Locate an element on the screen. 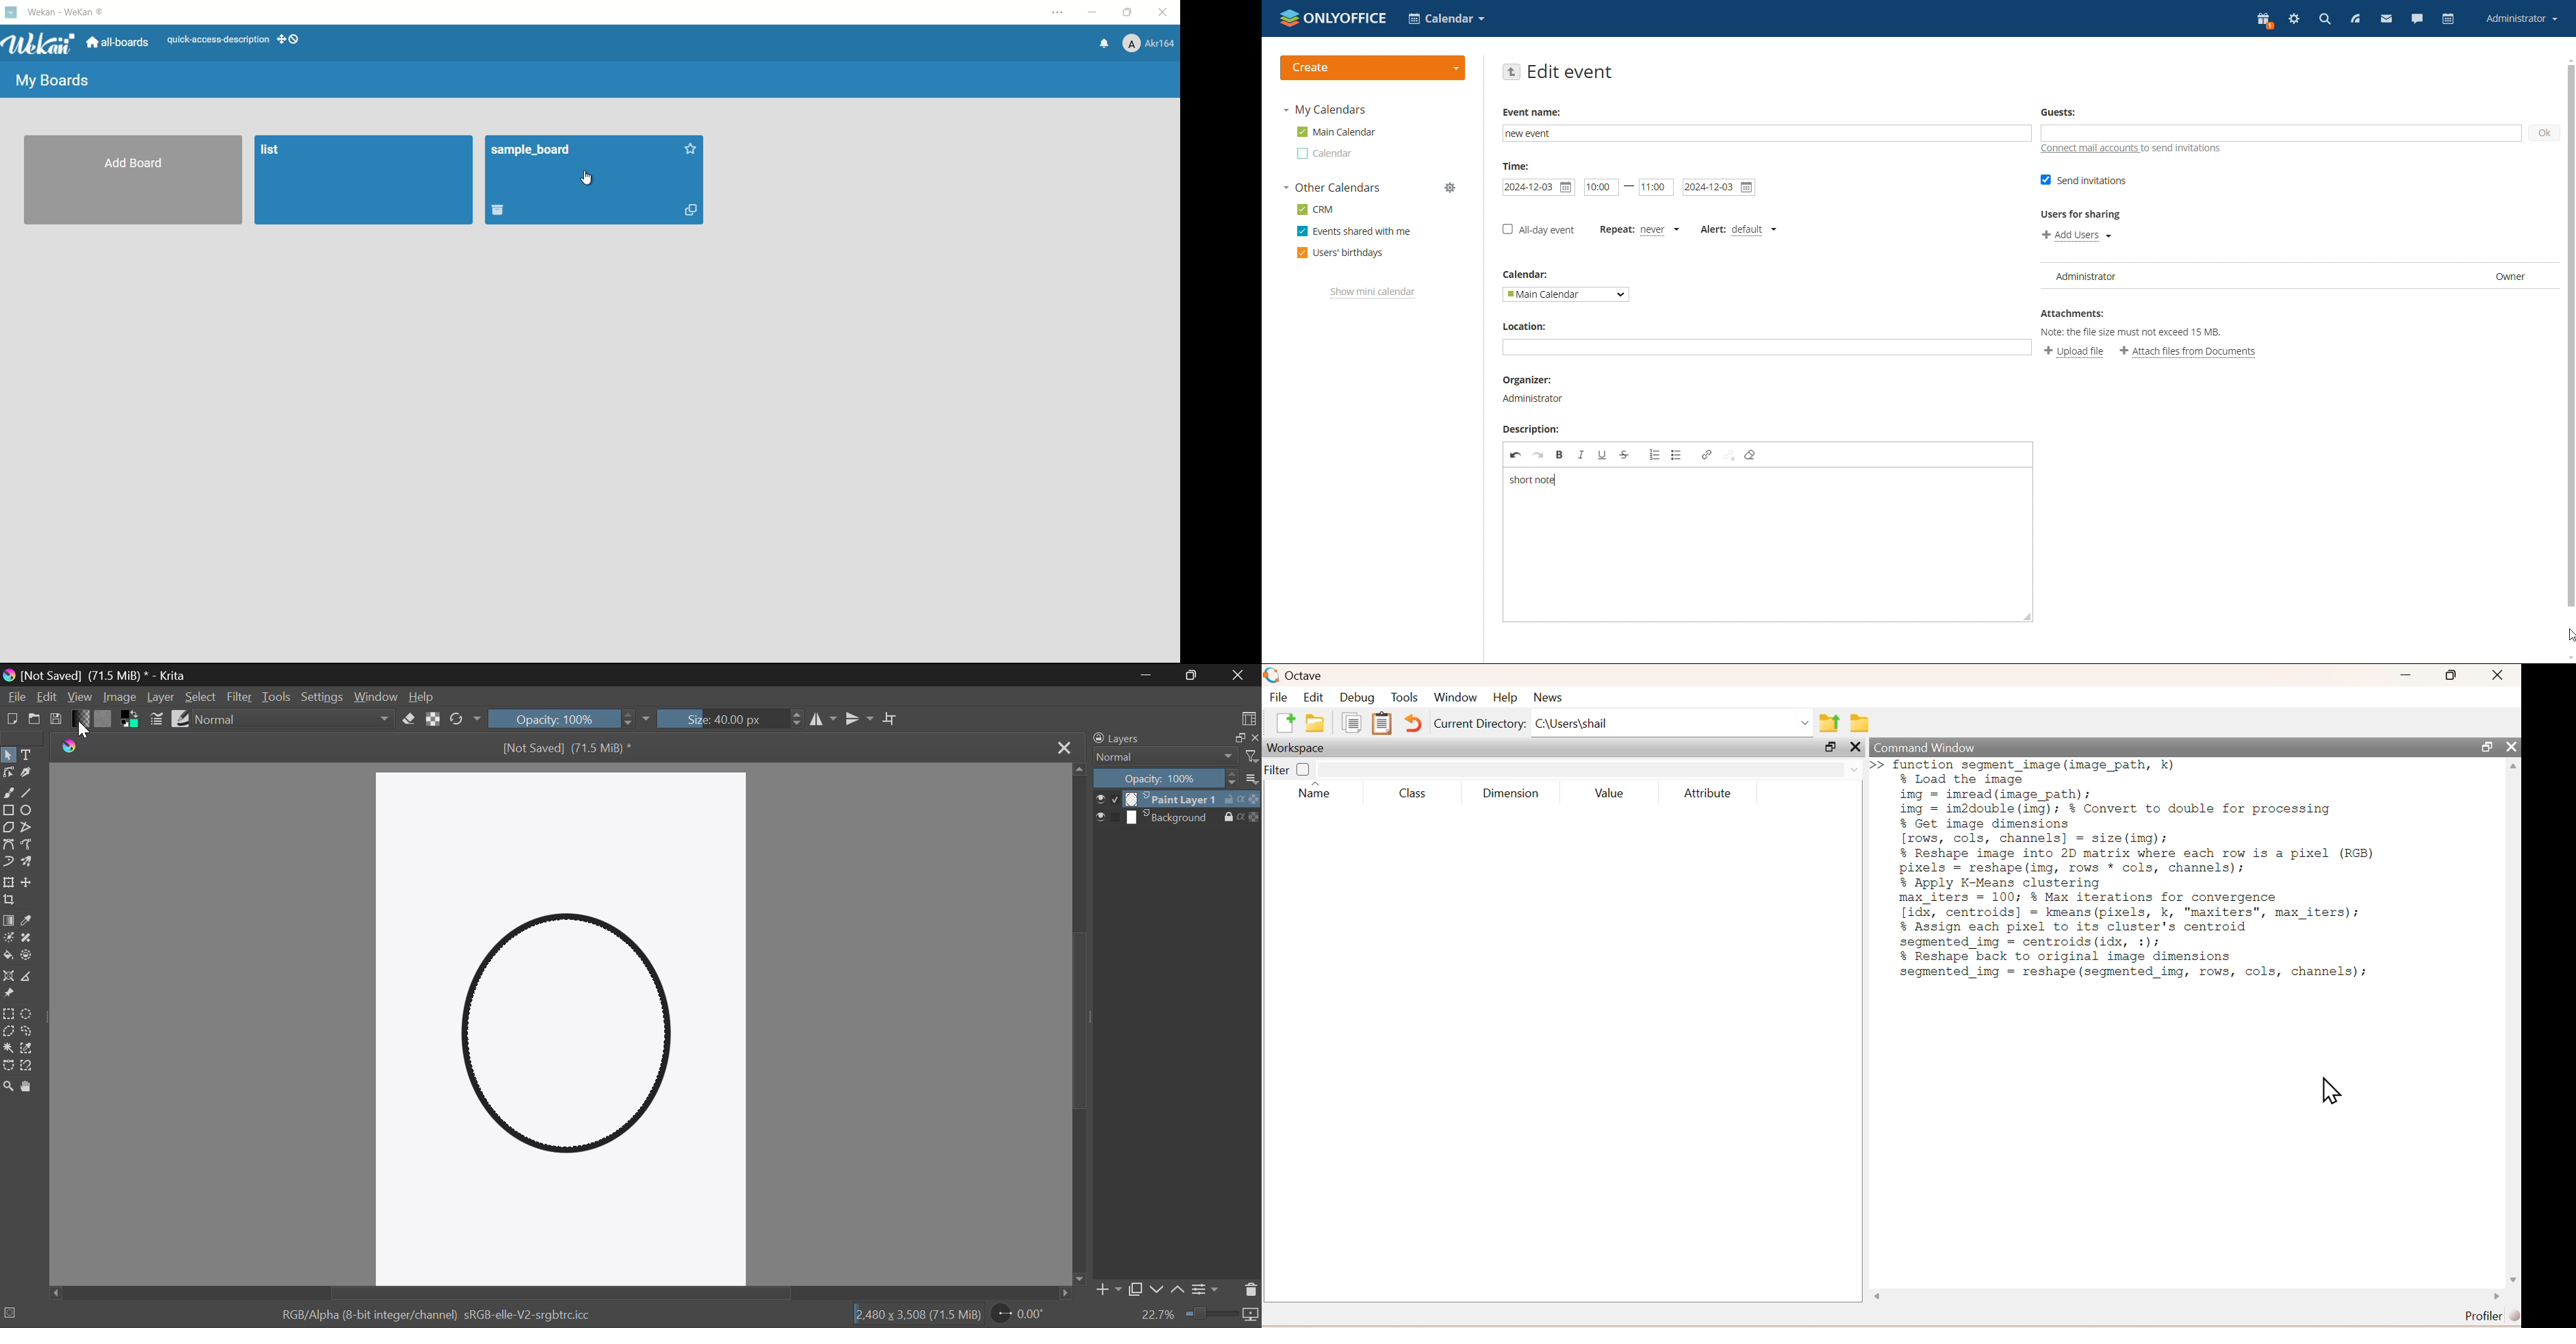 The height and width of the screenshot is (1344, 2576). Scroll Bar is located at coordinates (561, 1295).